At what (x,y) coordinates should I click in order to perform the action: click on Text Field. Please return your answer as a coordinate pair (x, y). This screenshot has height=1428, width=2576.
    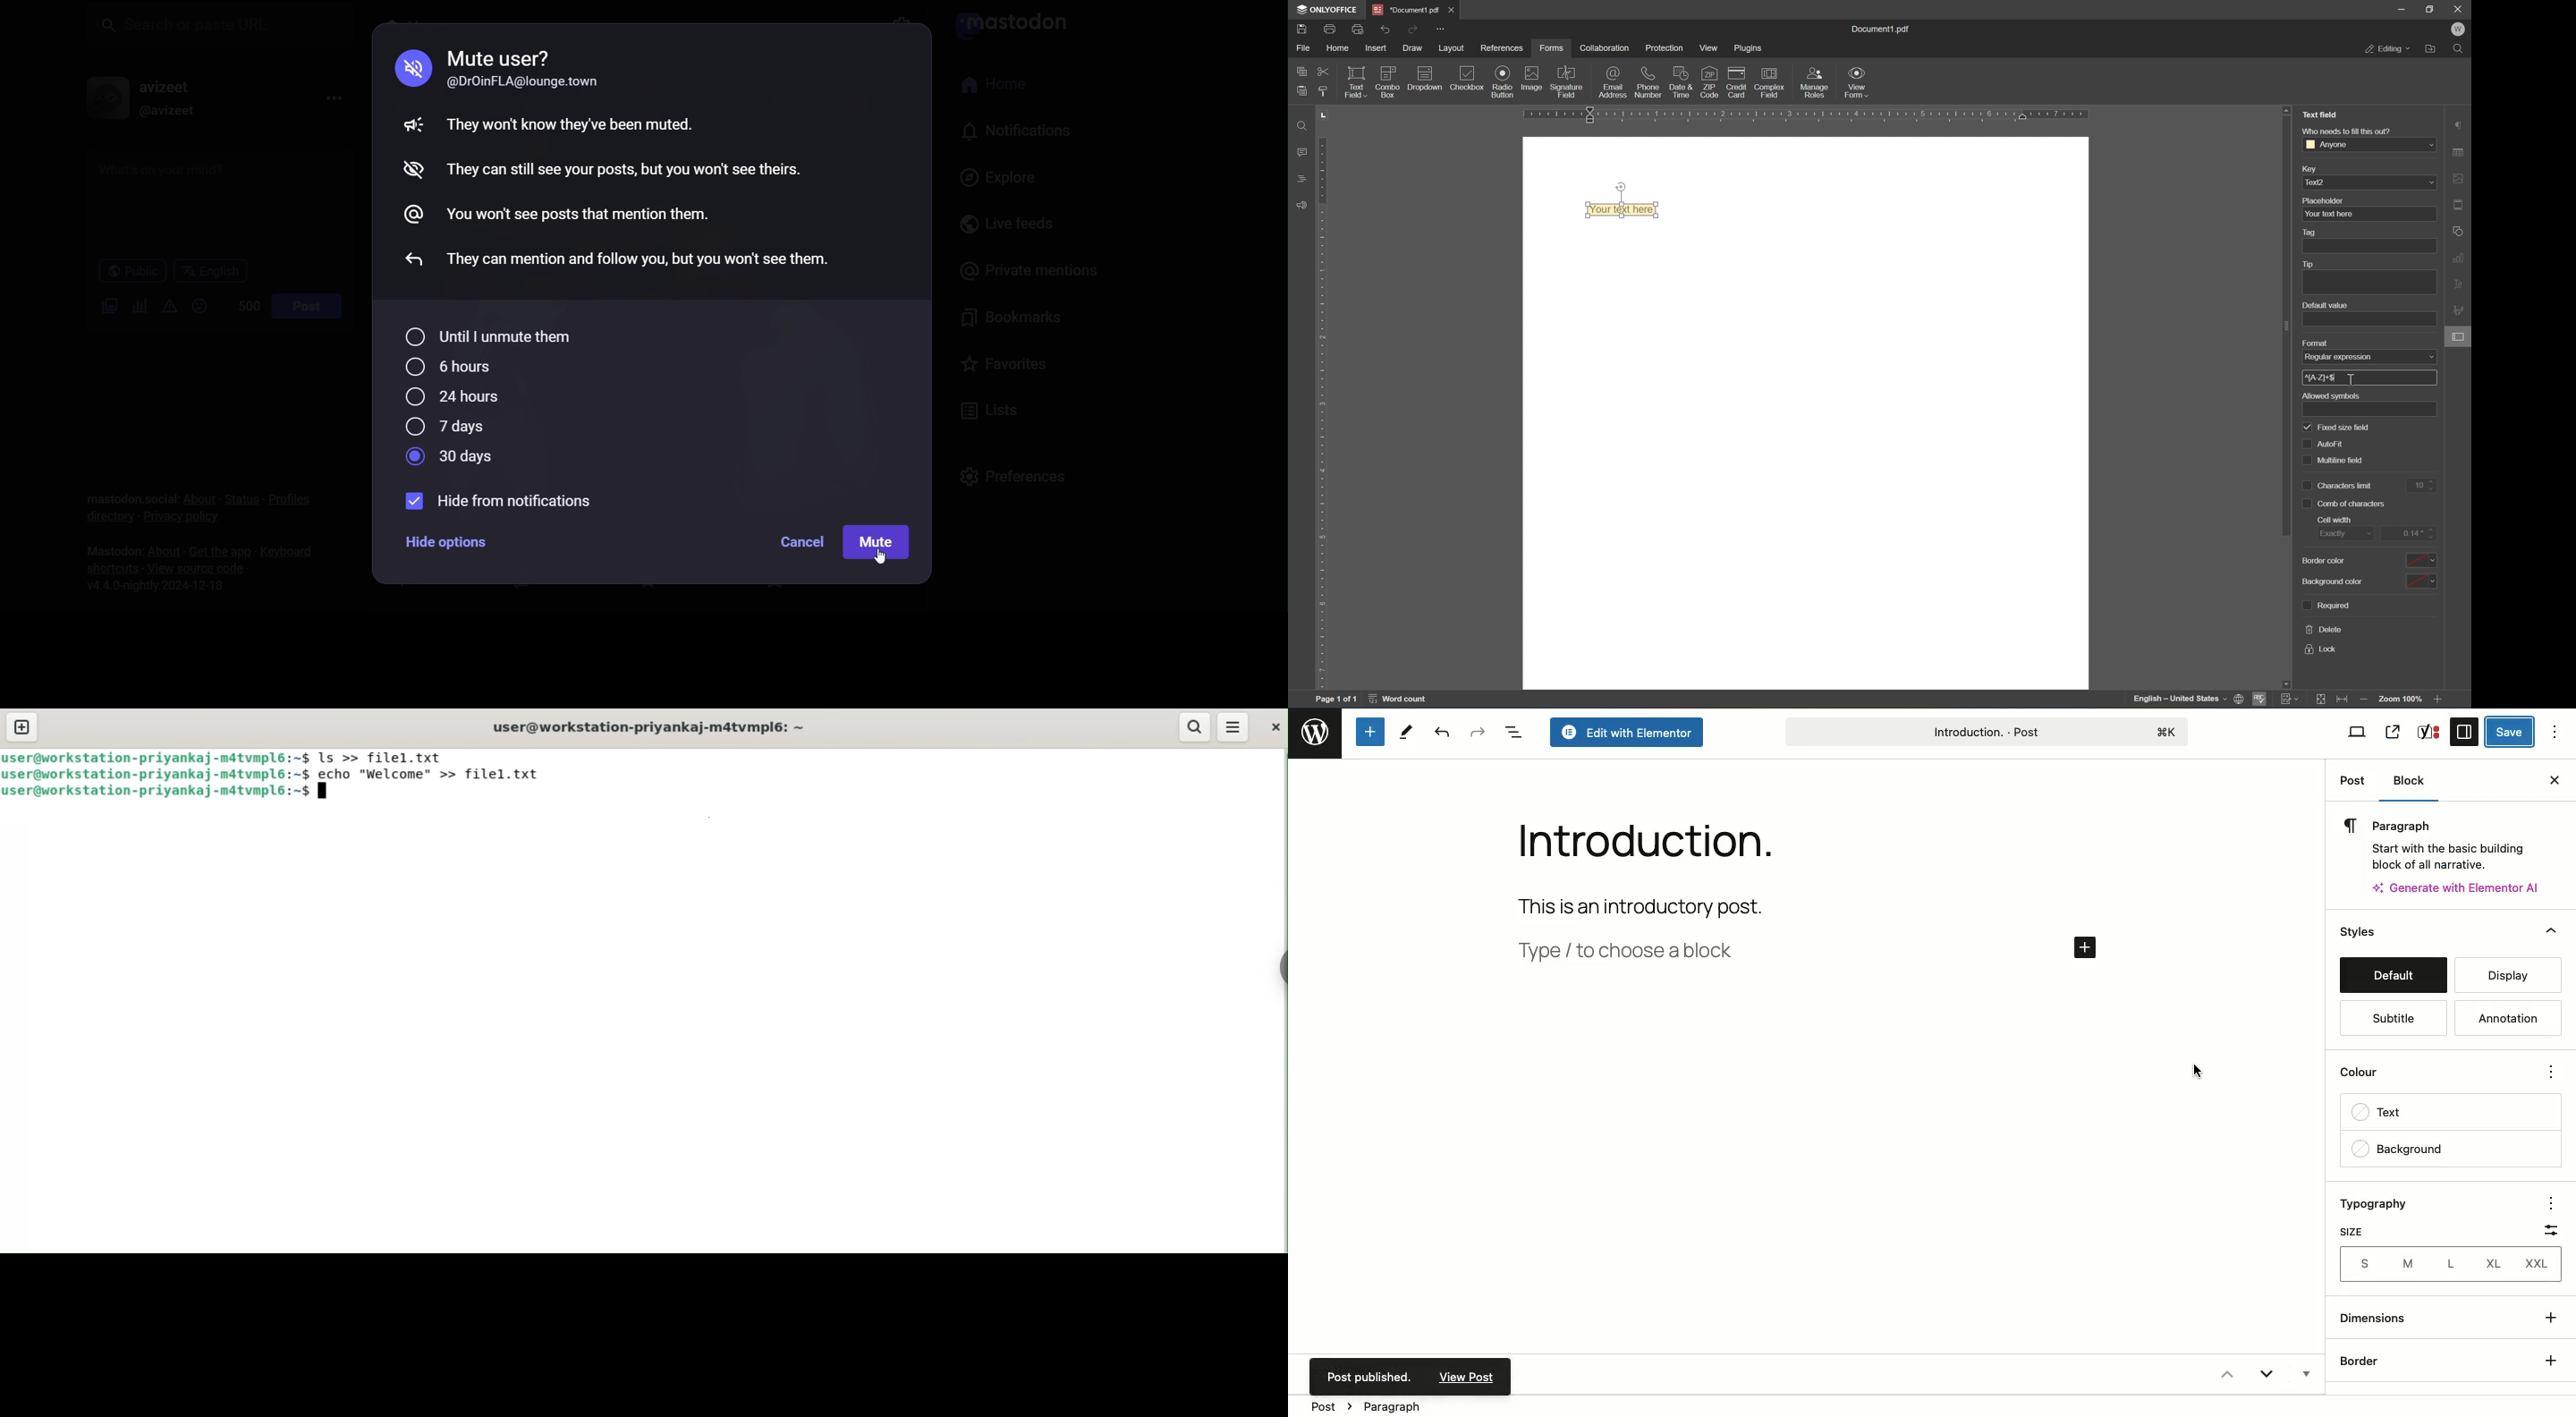
    Looking at the image, I should click on (2321, 115).